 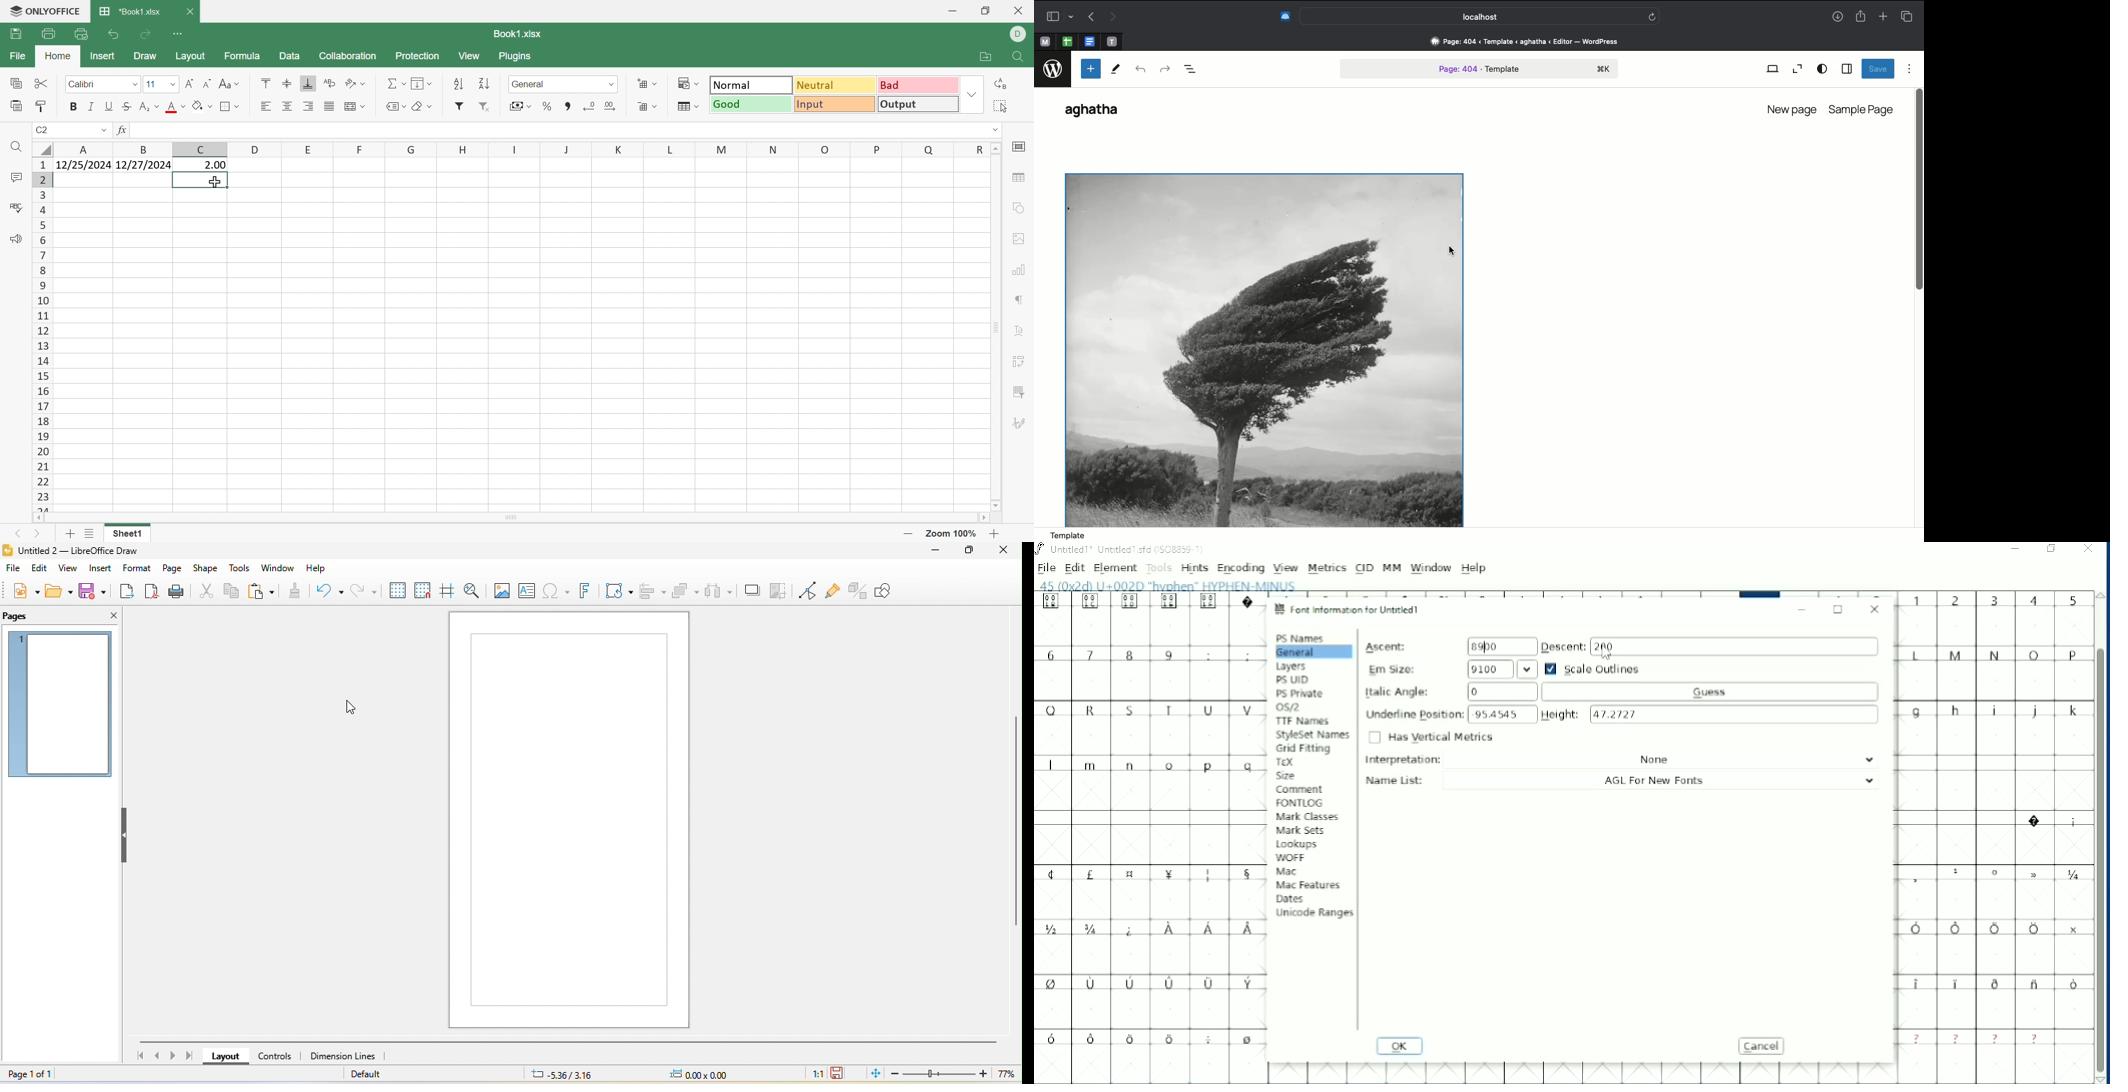 I want to click on Scale Outlines, so click(x=1593, y=668).